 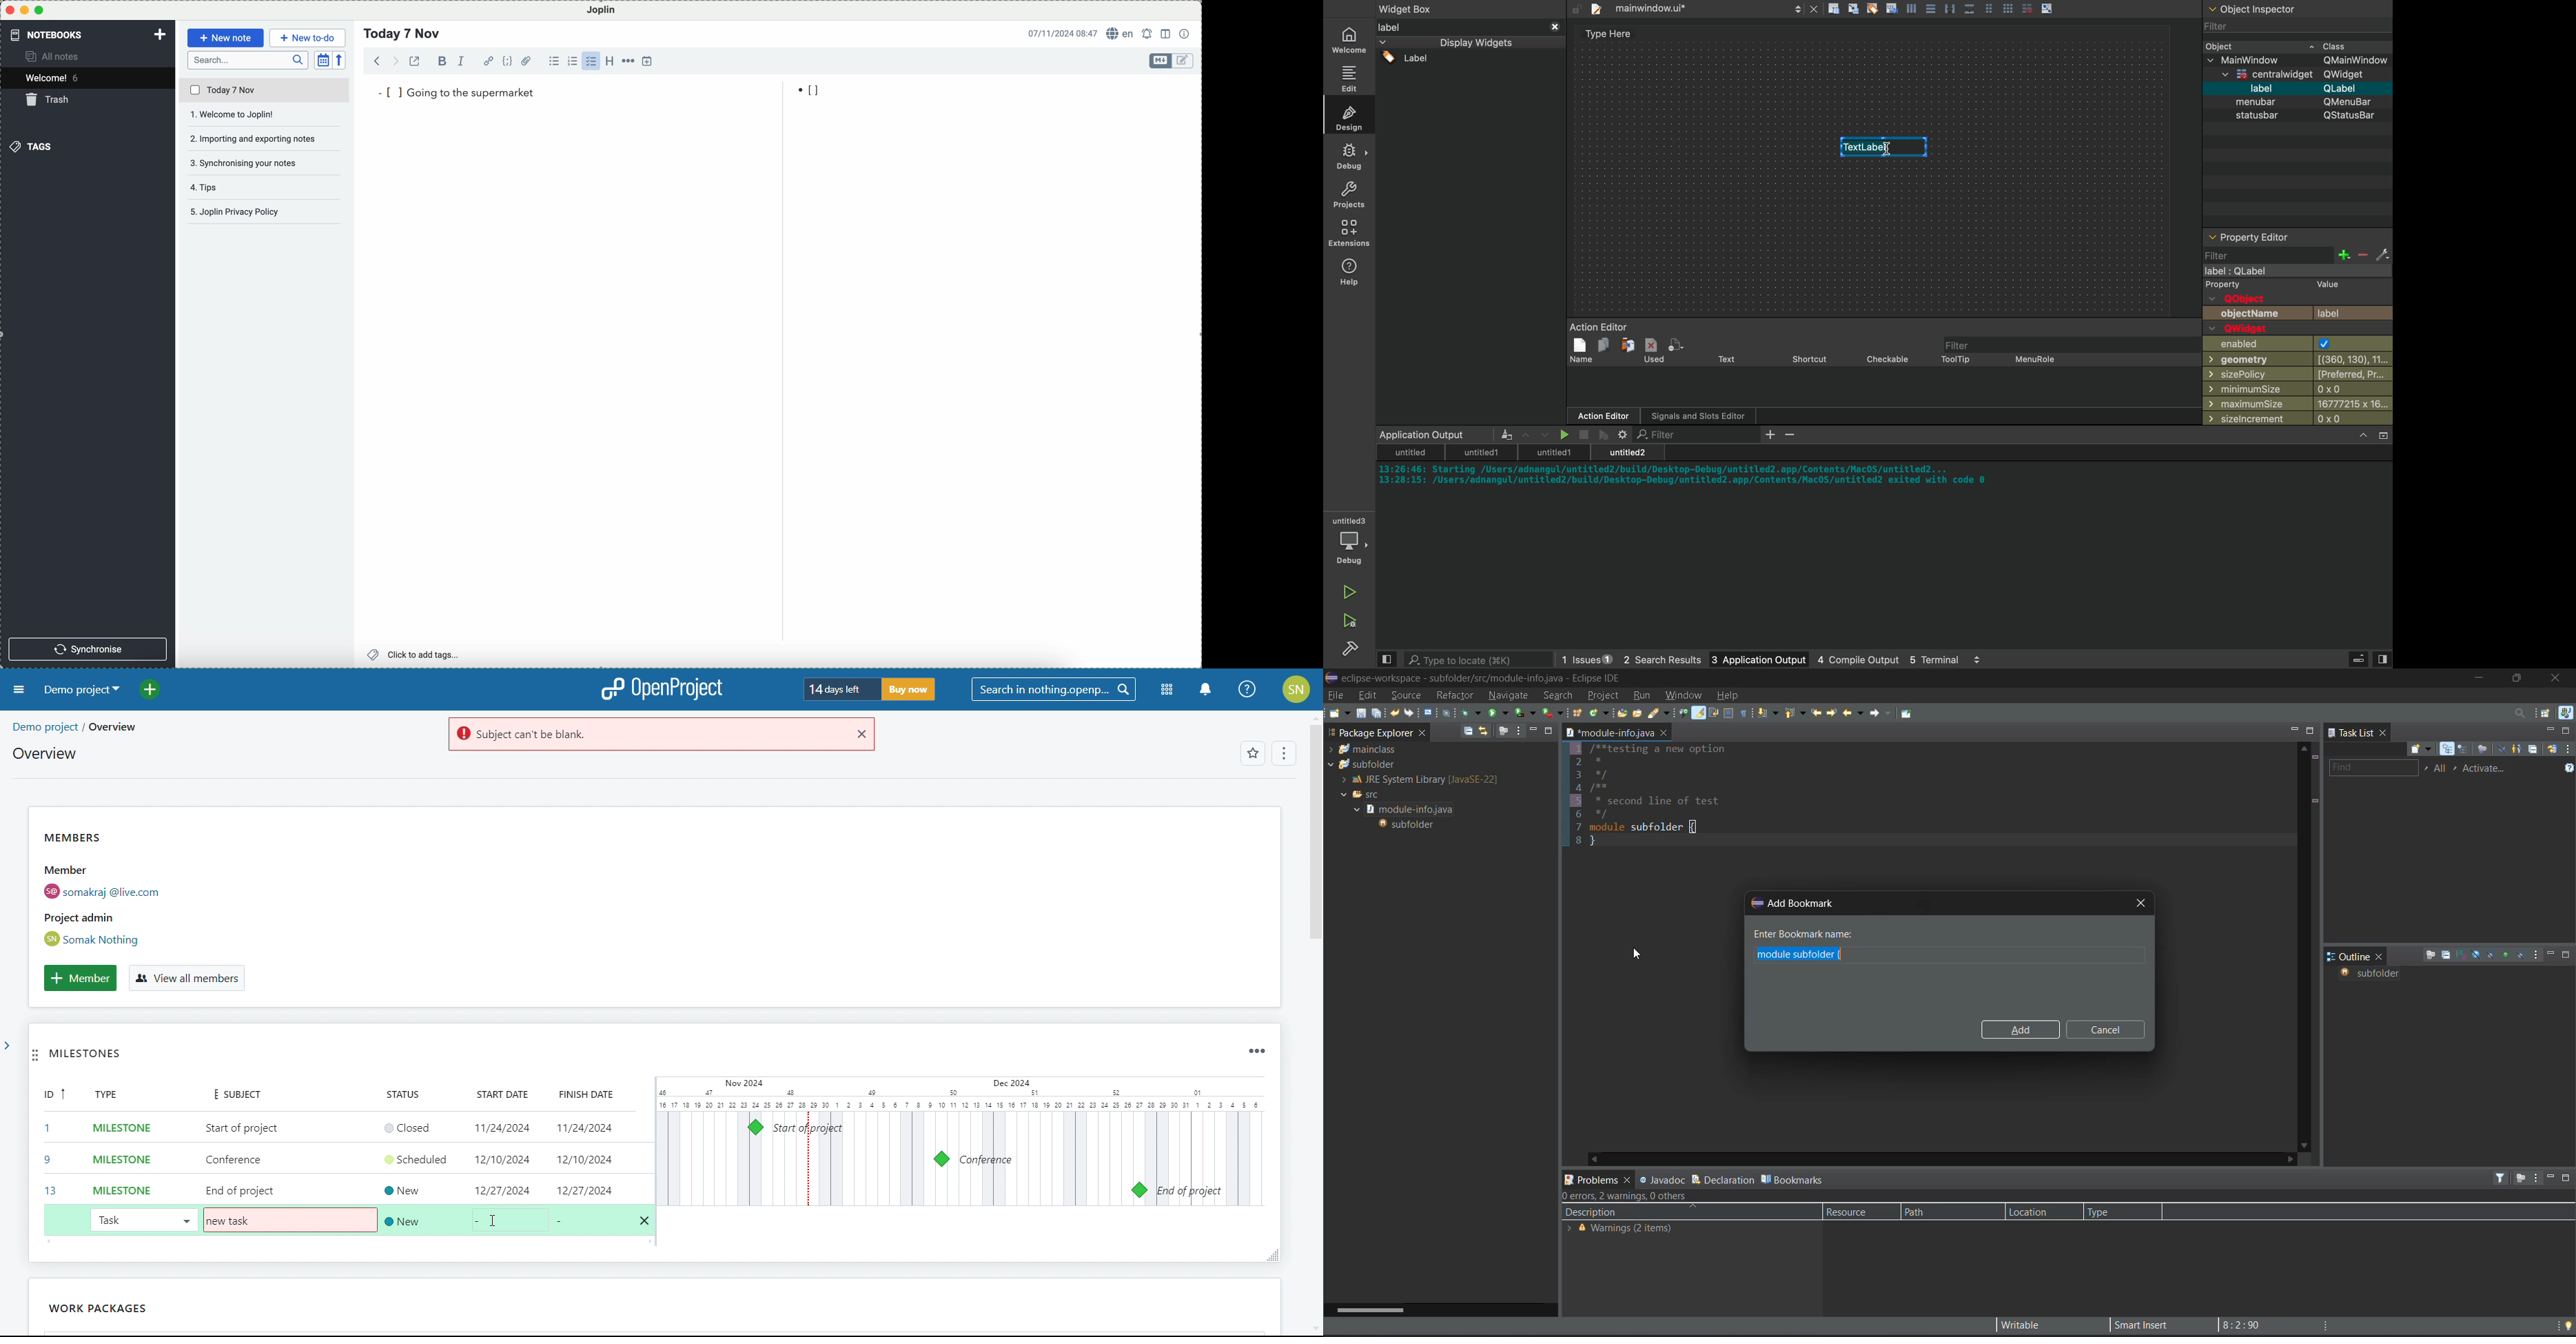 I want to click on outline, so click(x=2349, y=956).